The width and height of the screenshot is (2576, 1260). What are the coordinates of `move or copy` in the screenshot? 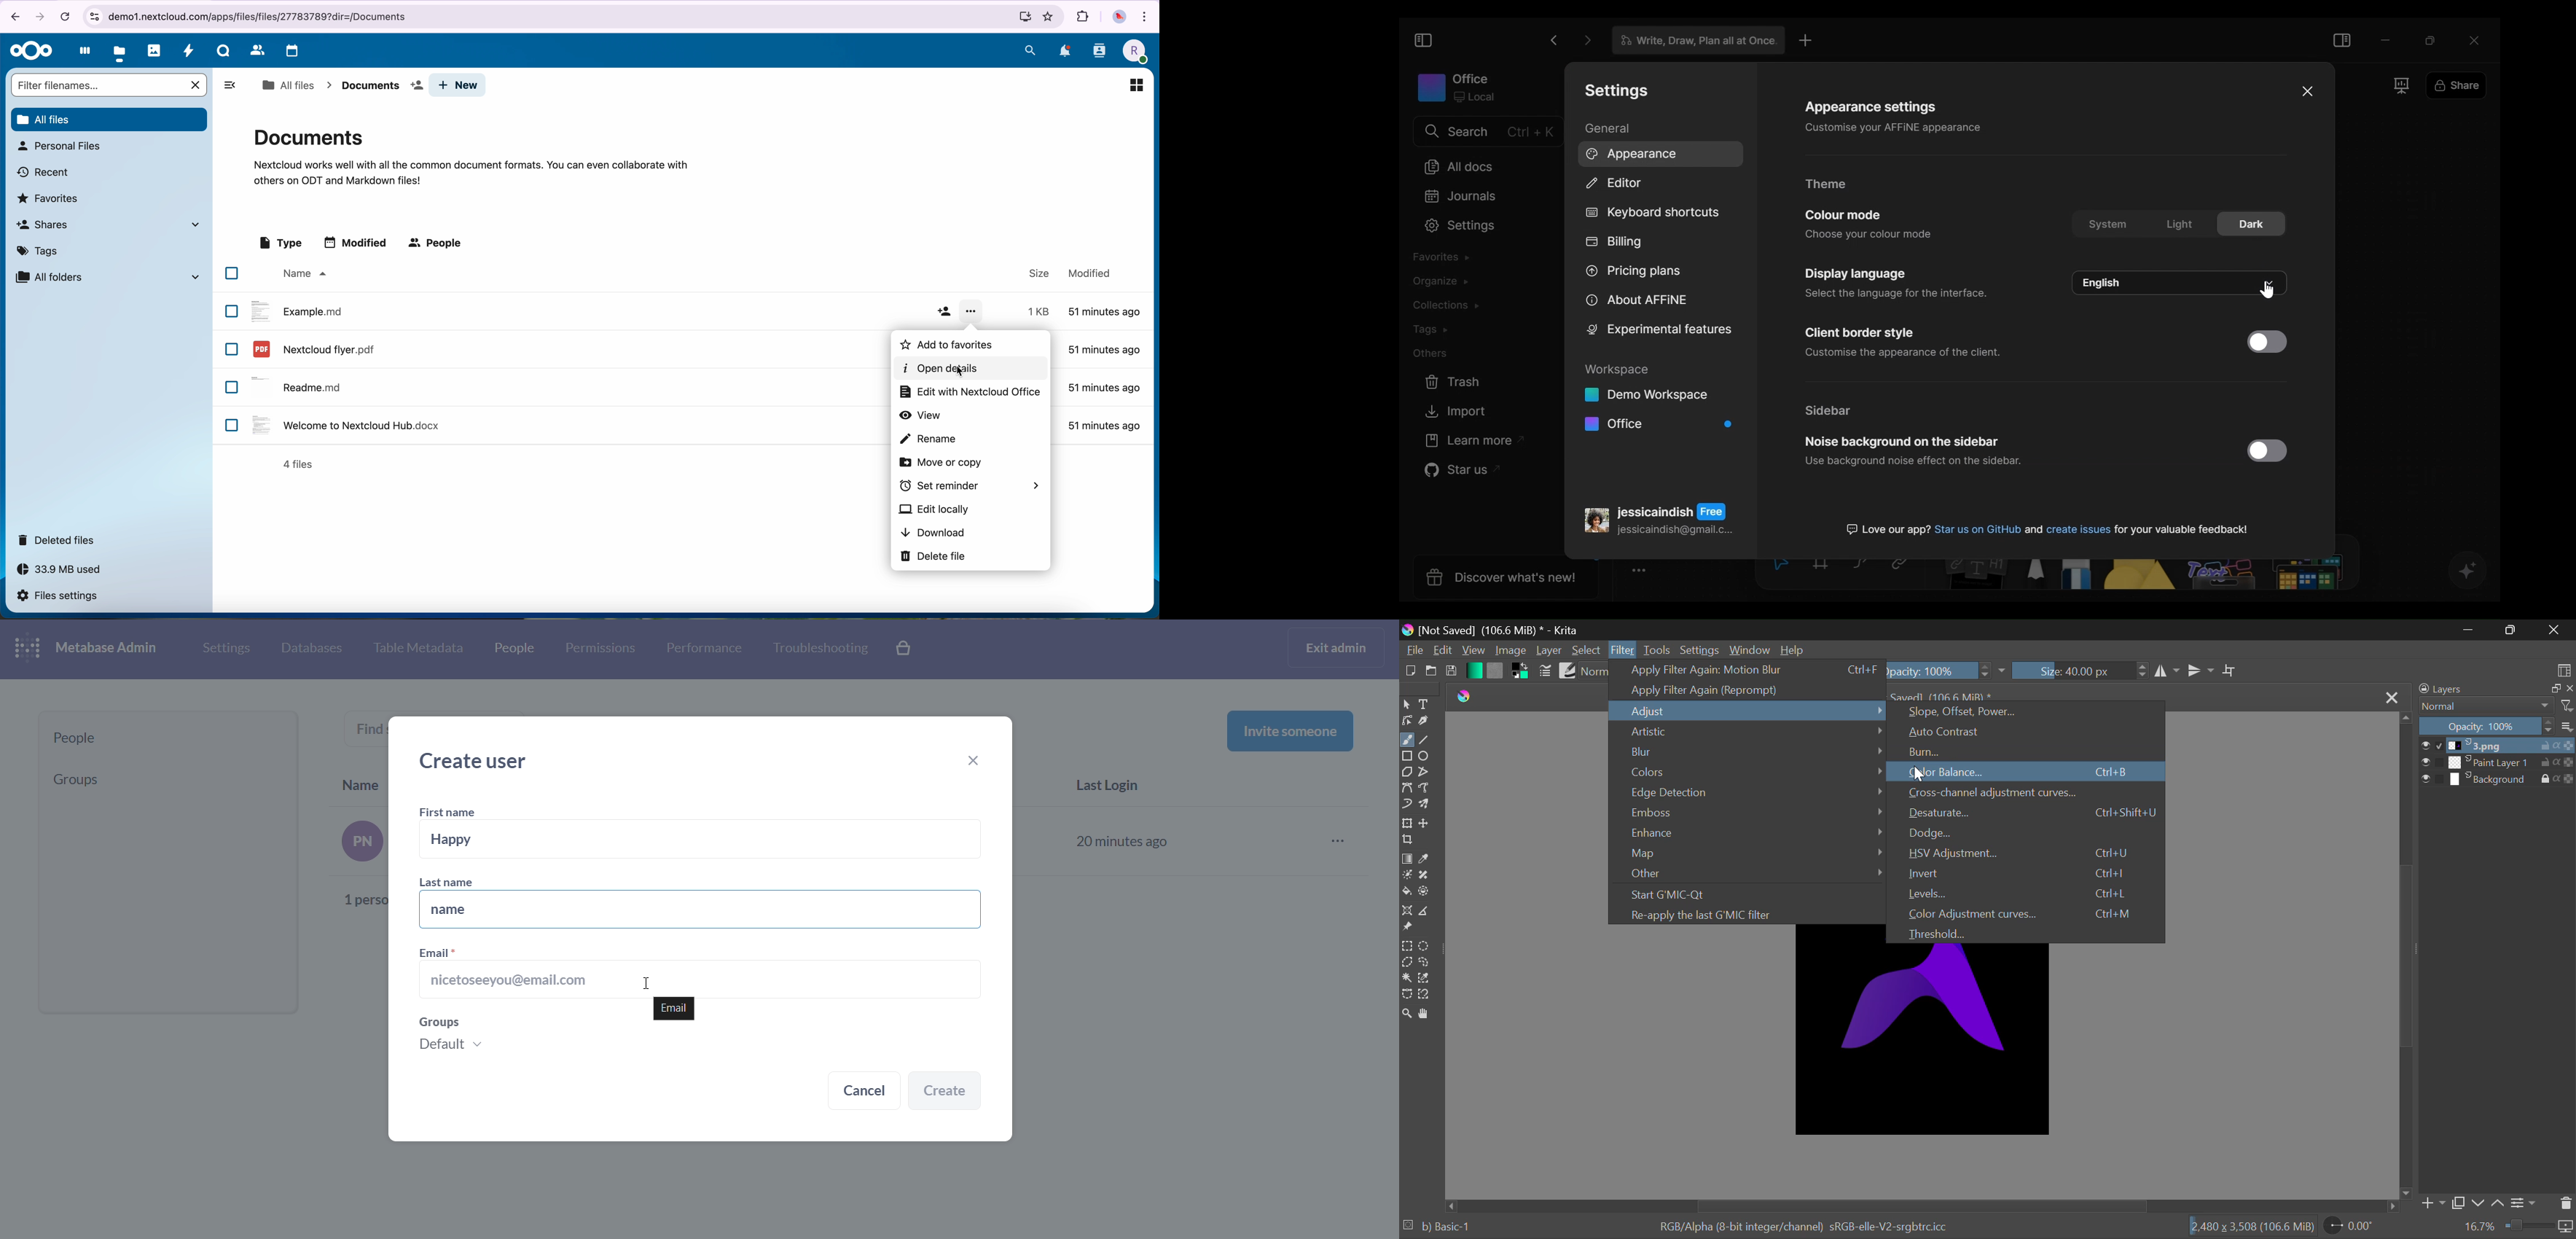 It's located at (944, 462).